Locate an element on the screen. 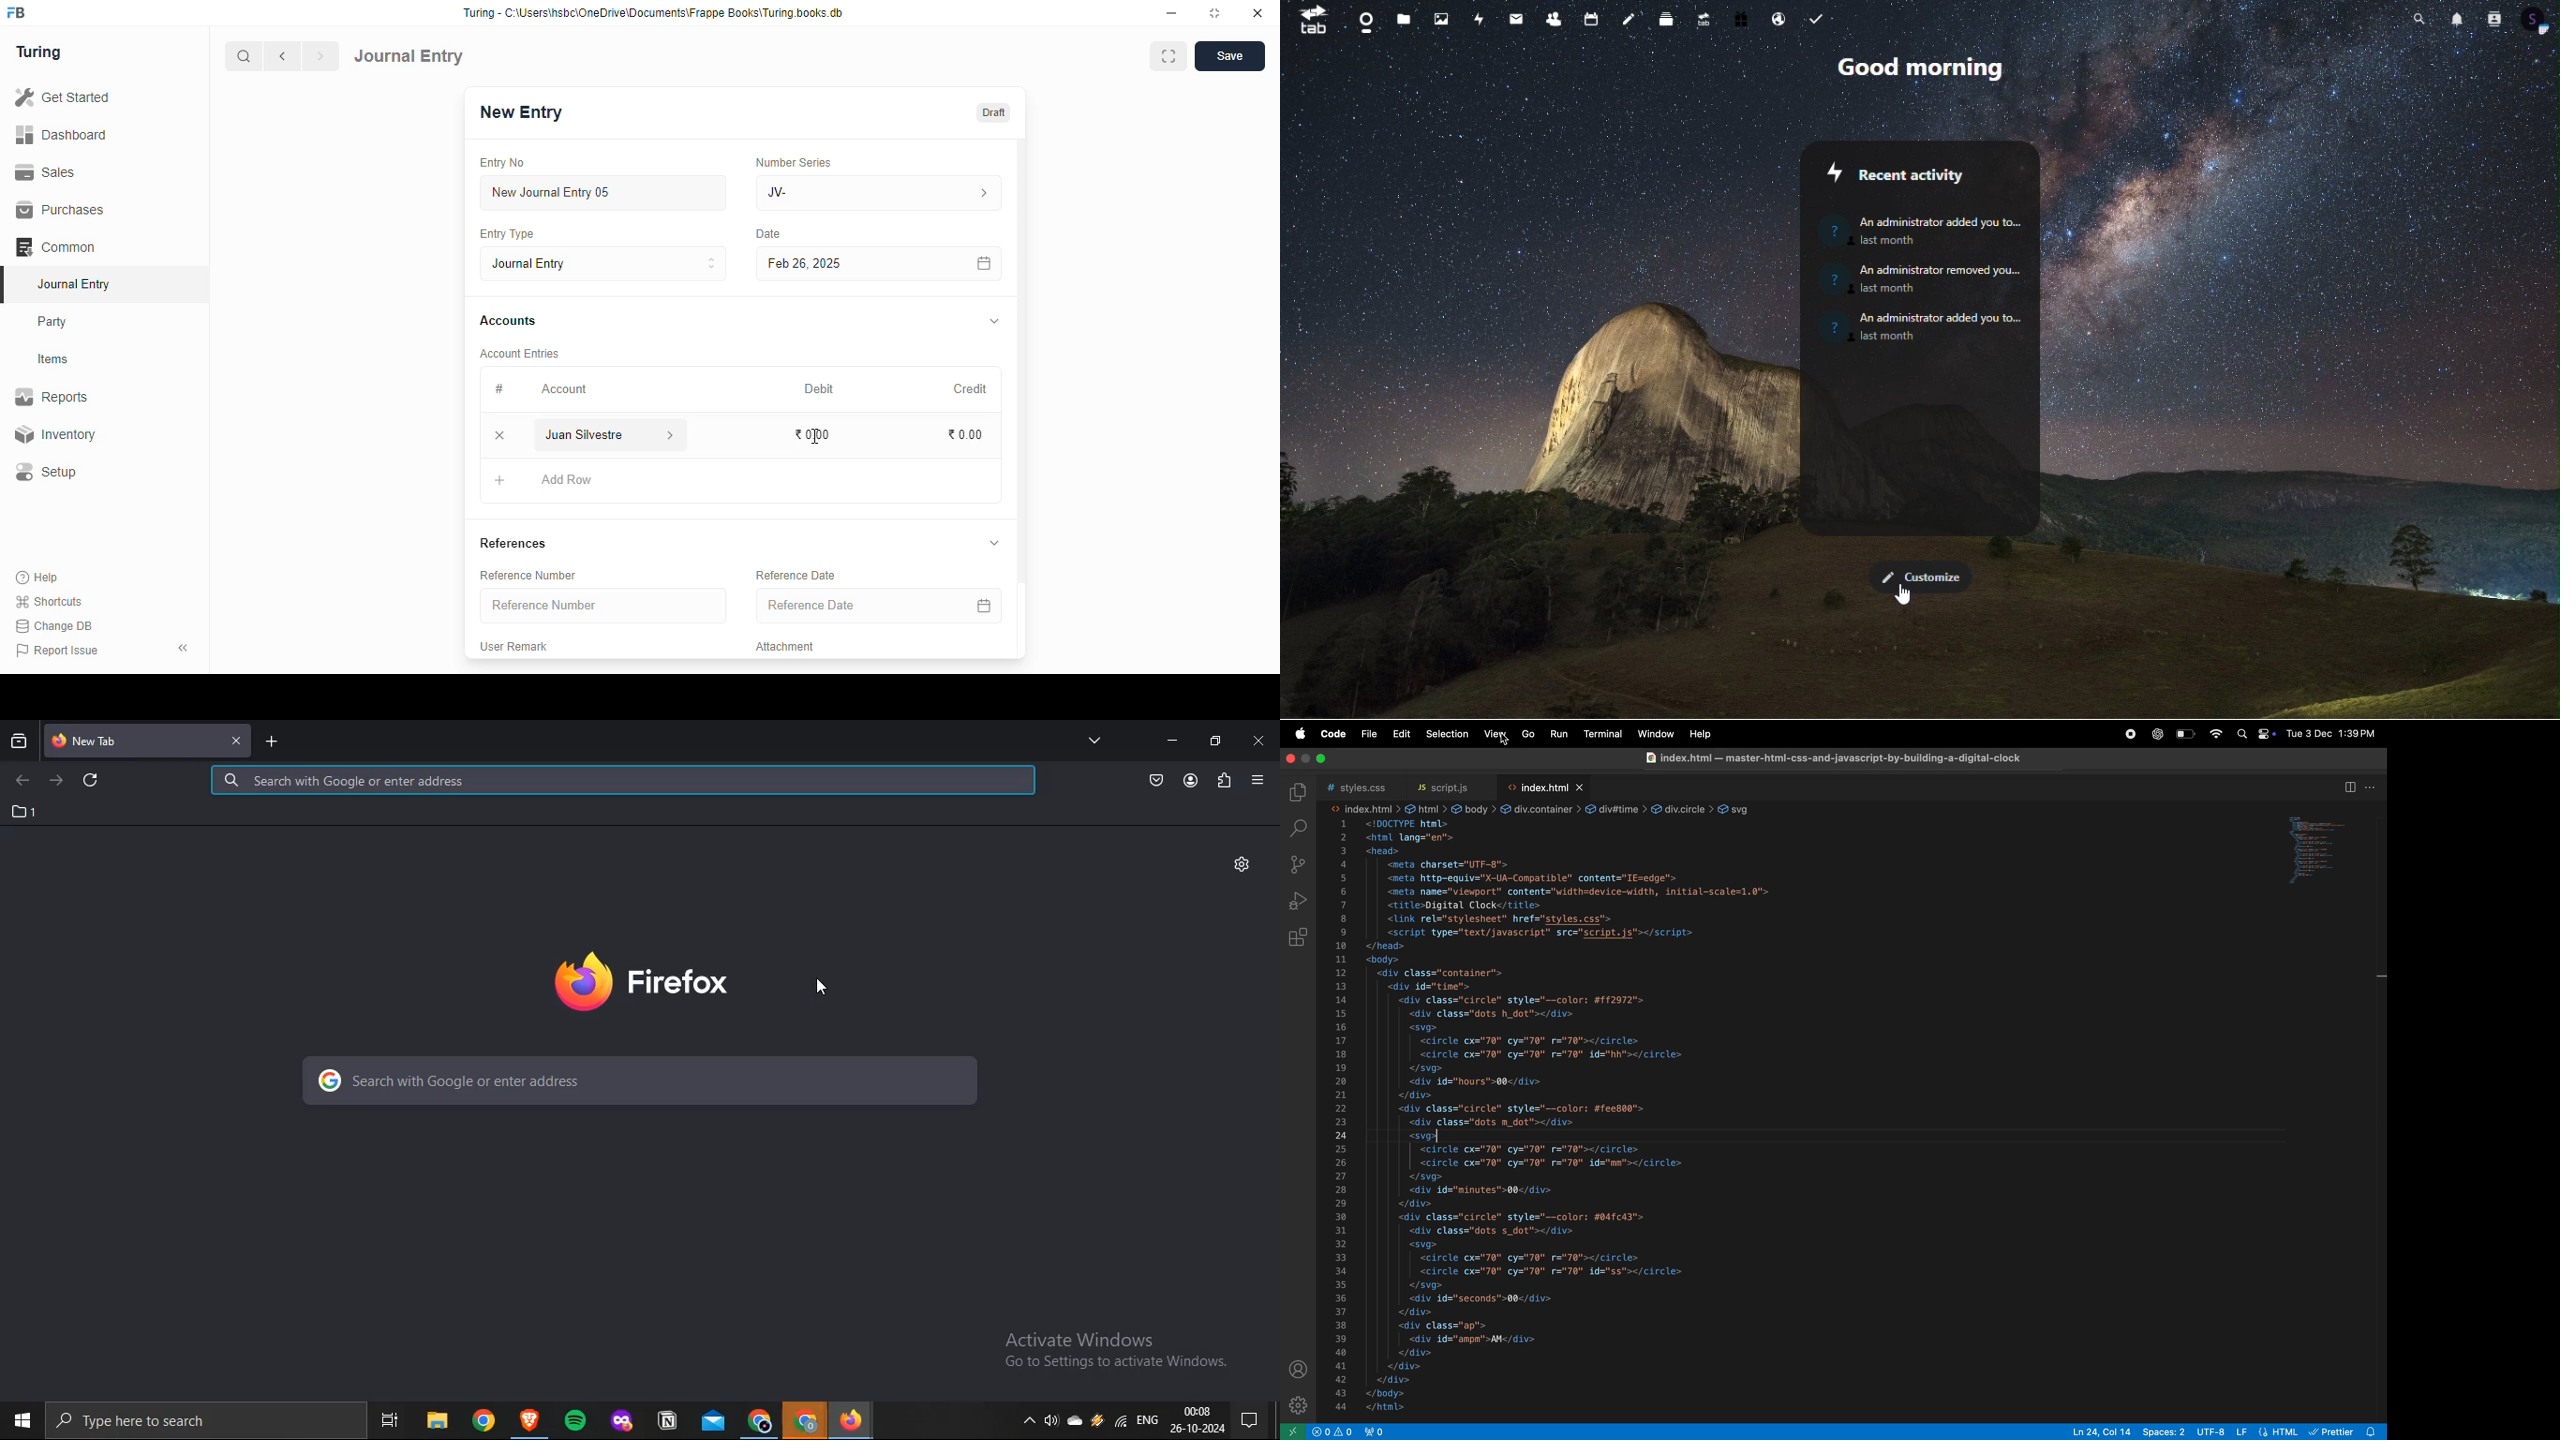 Image resolution: width=2576 pixels, height=1456 pixels. mail is located at coordinates (1517, 19).